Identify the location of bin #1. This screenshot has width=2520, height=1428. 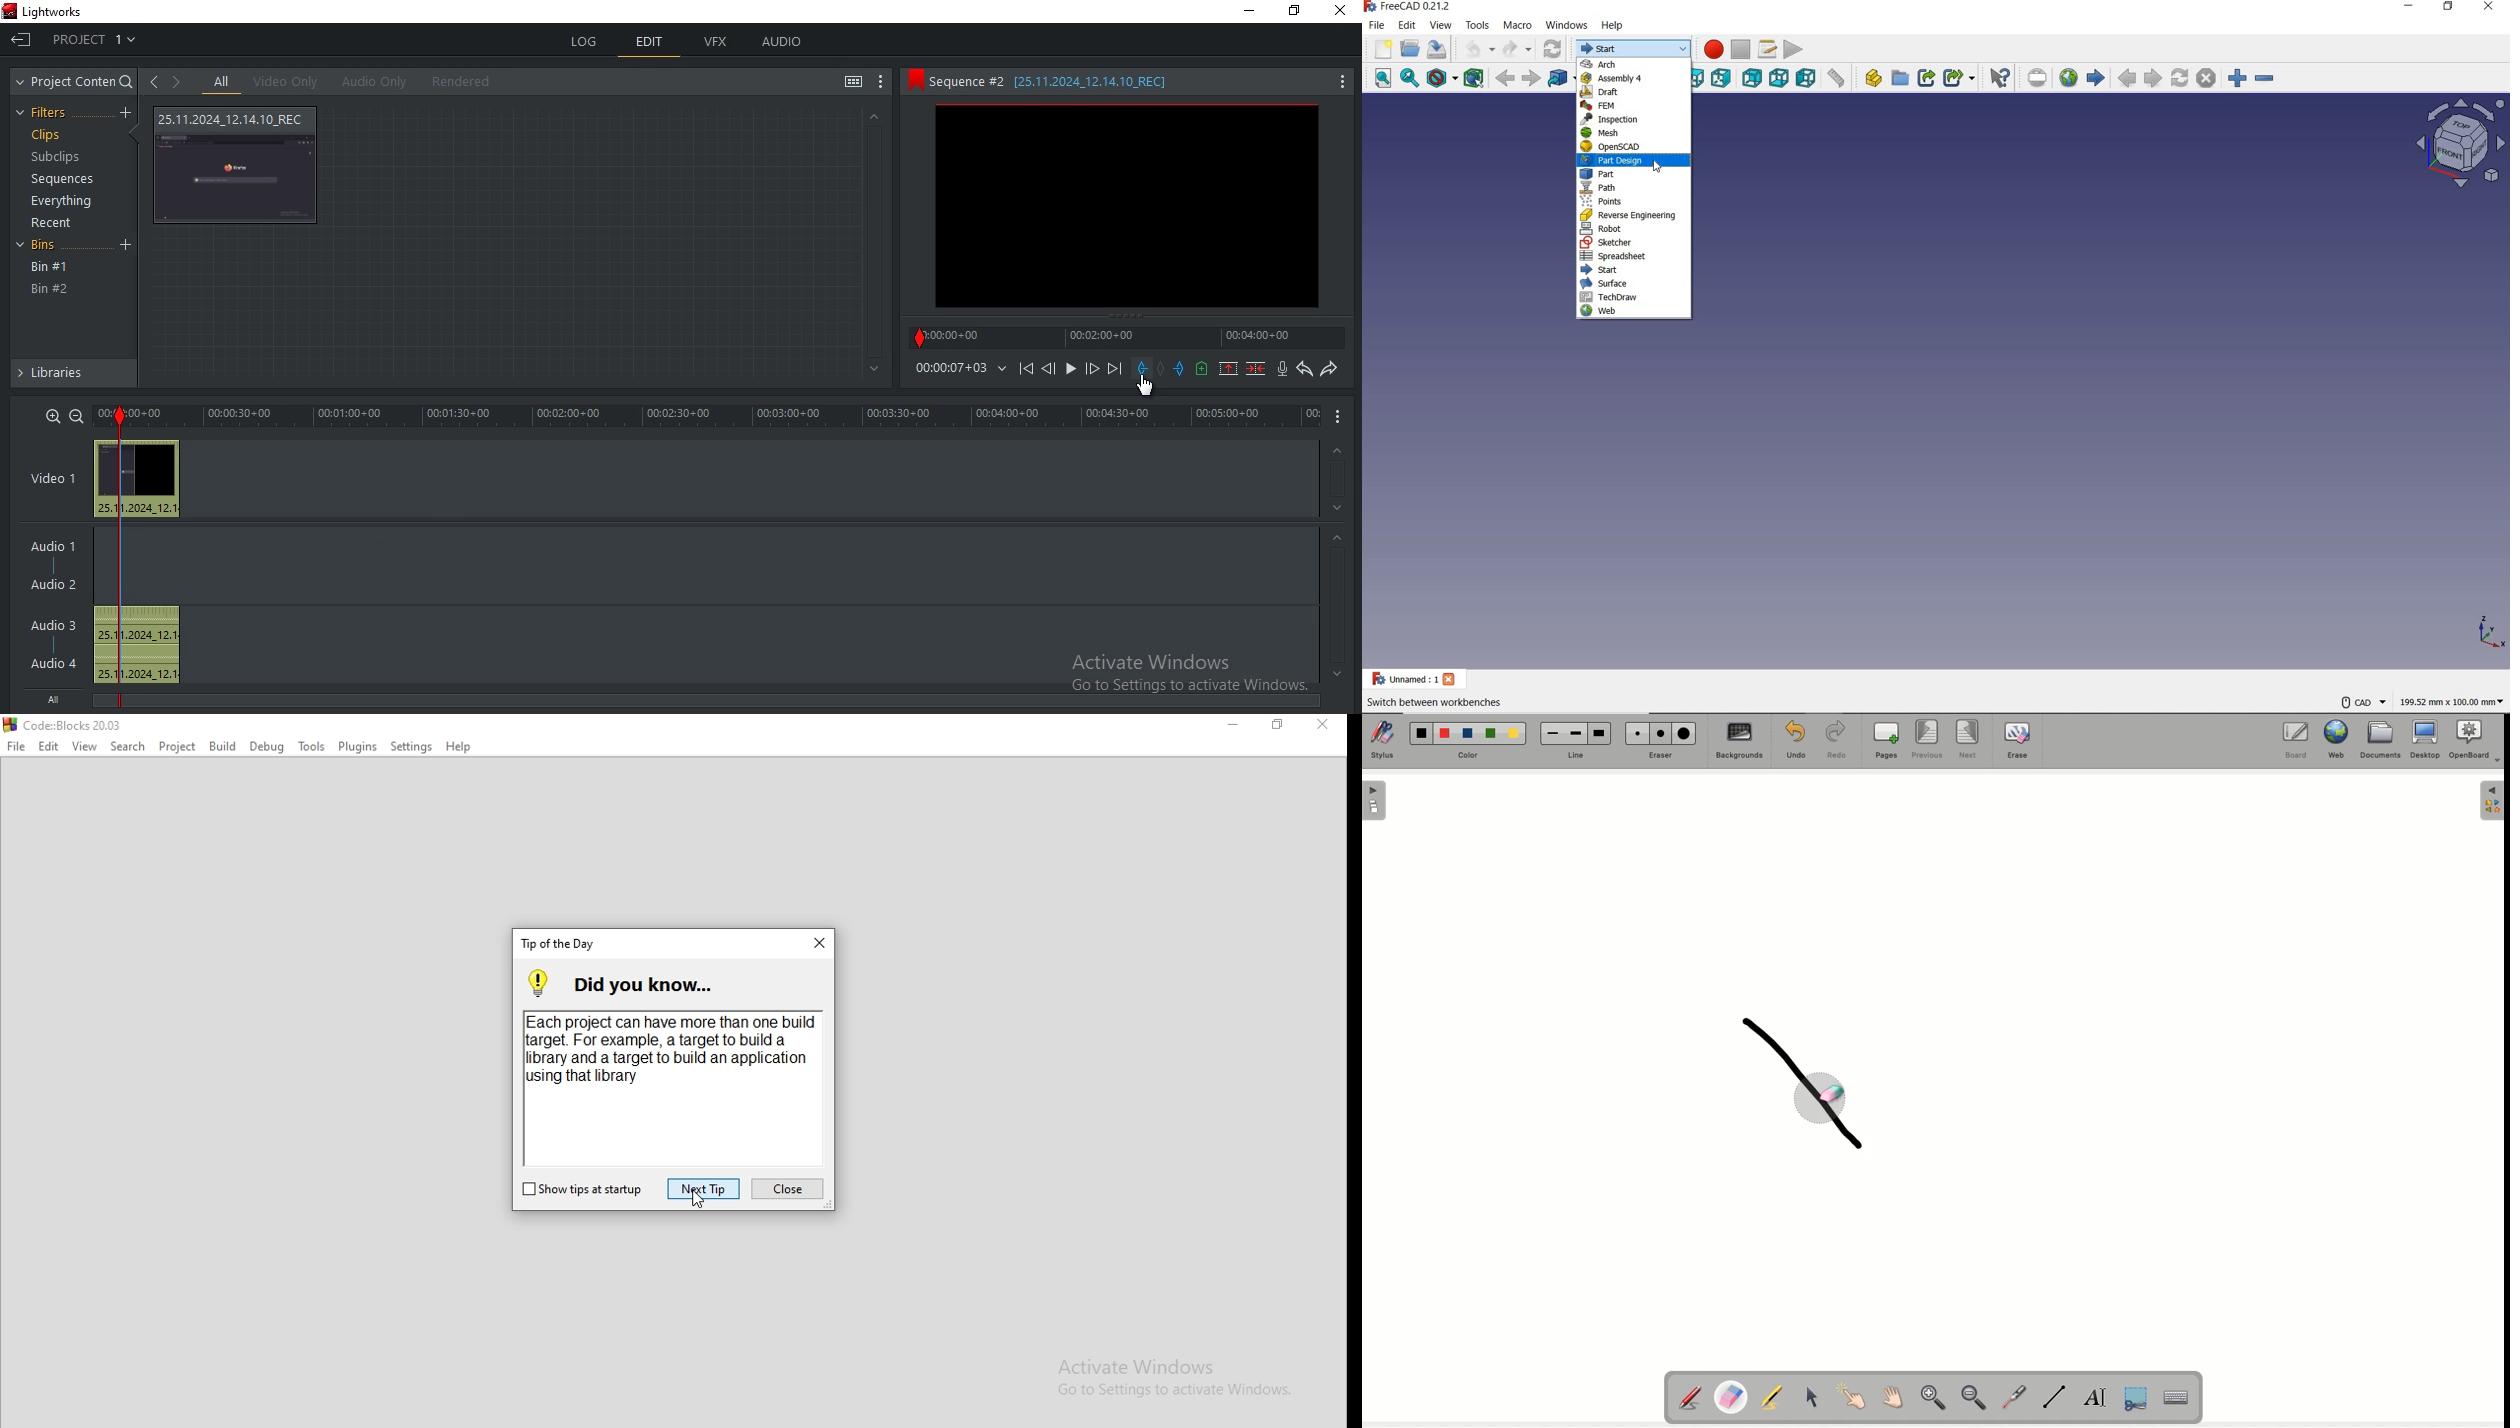
(50, 267).